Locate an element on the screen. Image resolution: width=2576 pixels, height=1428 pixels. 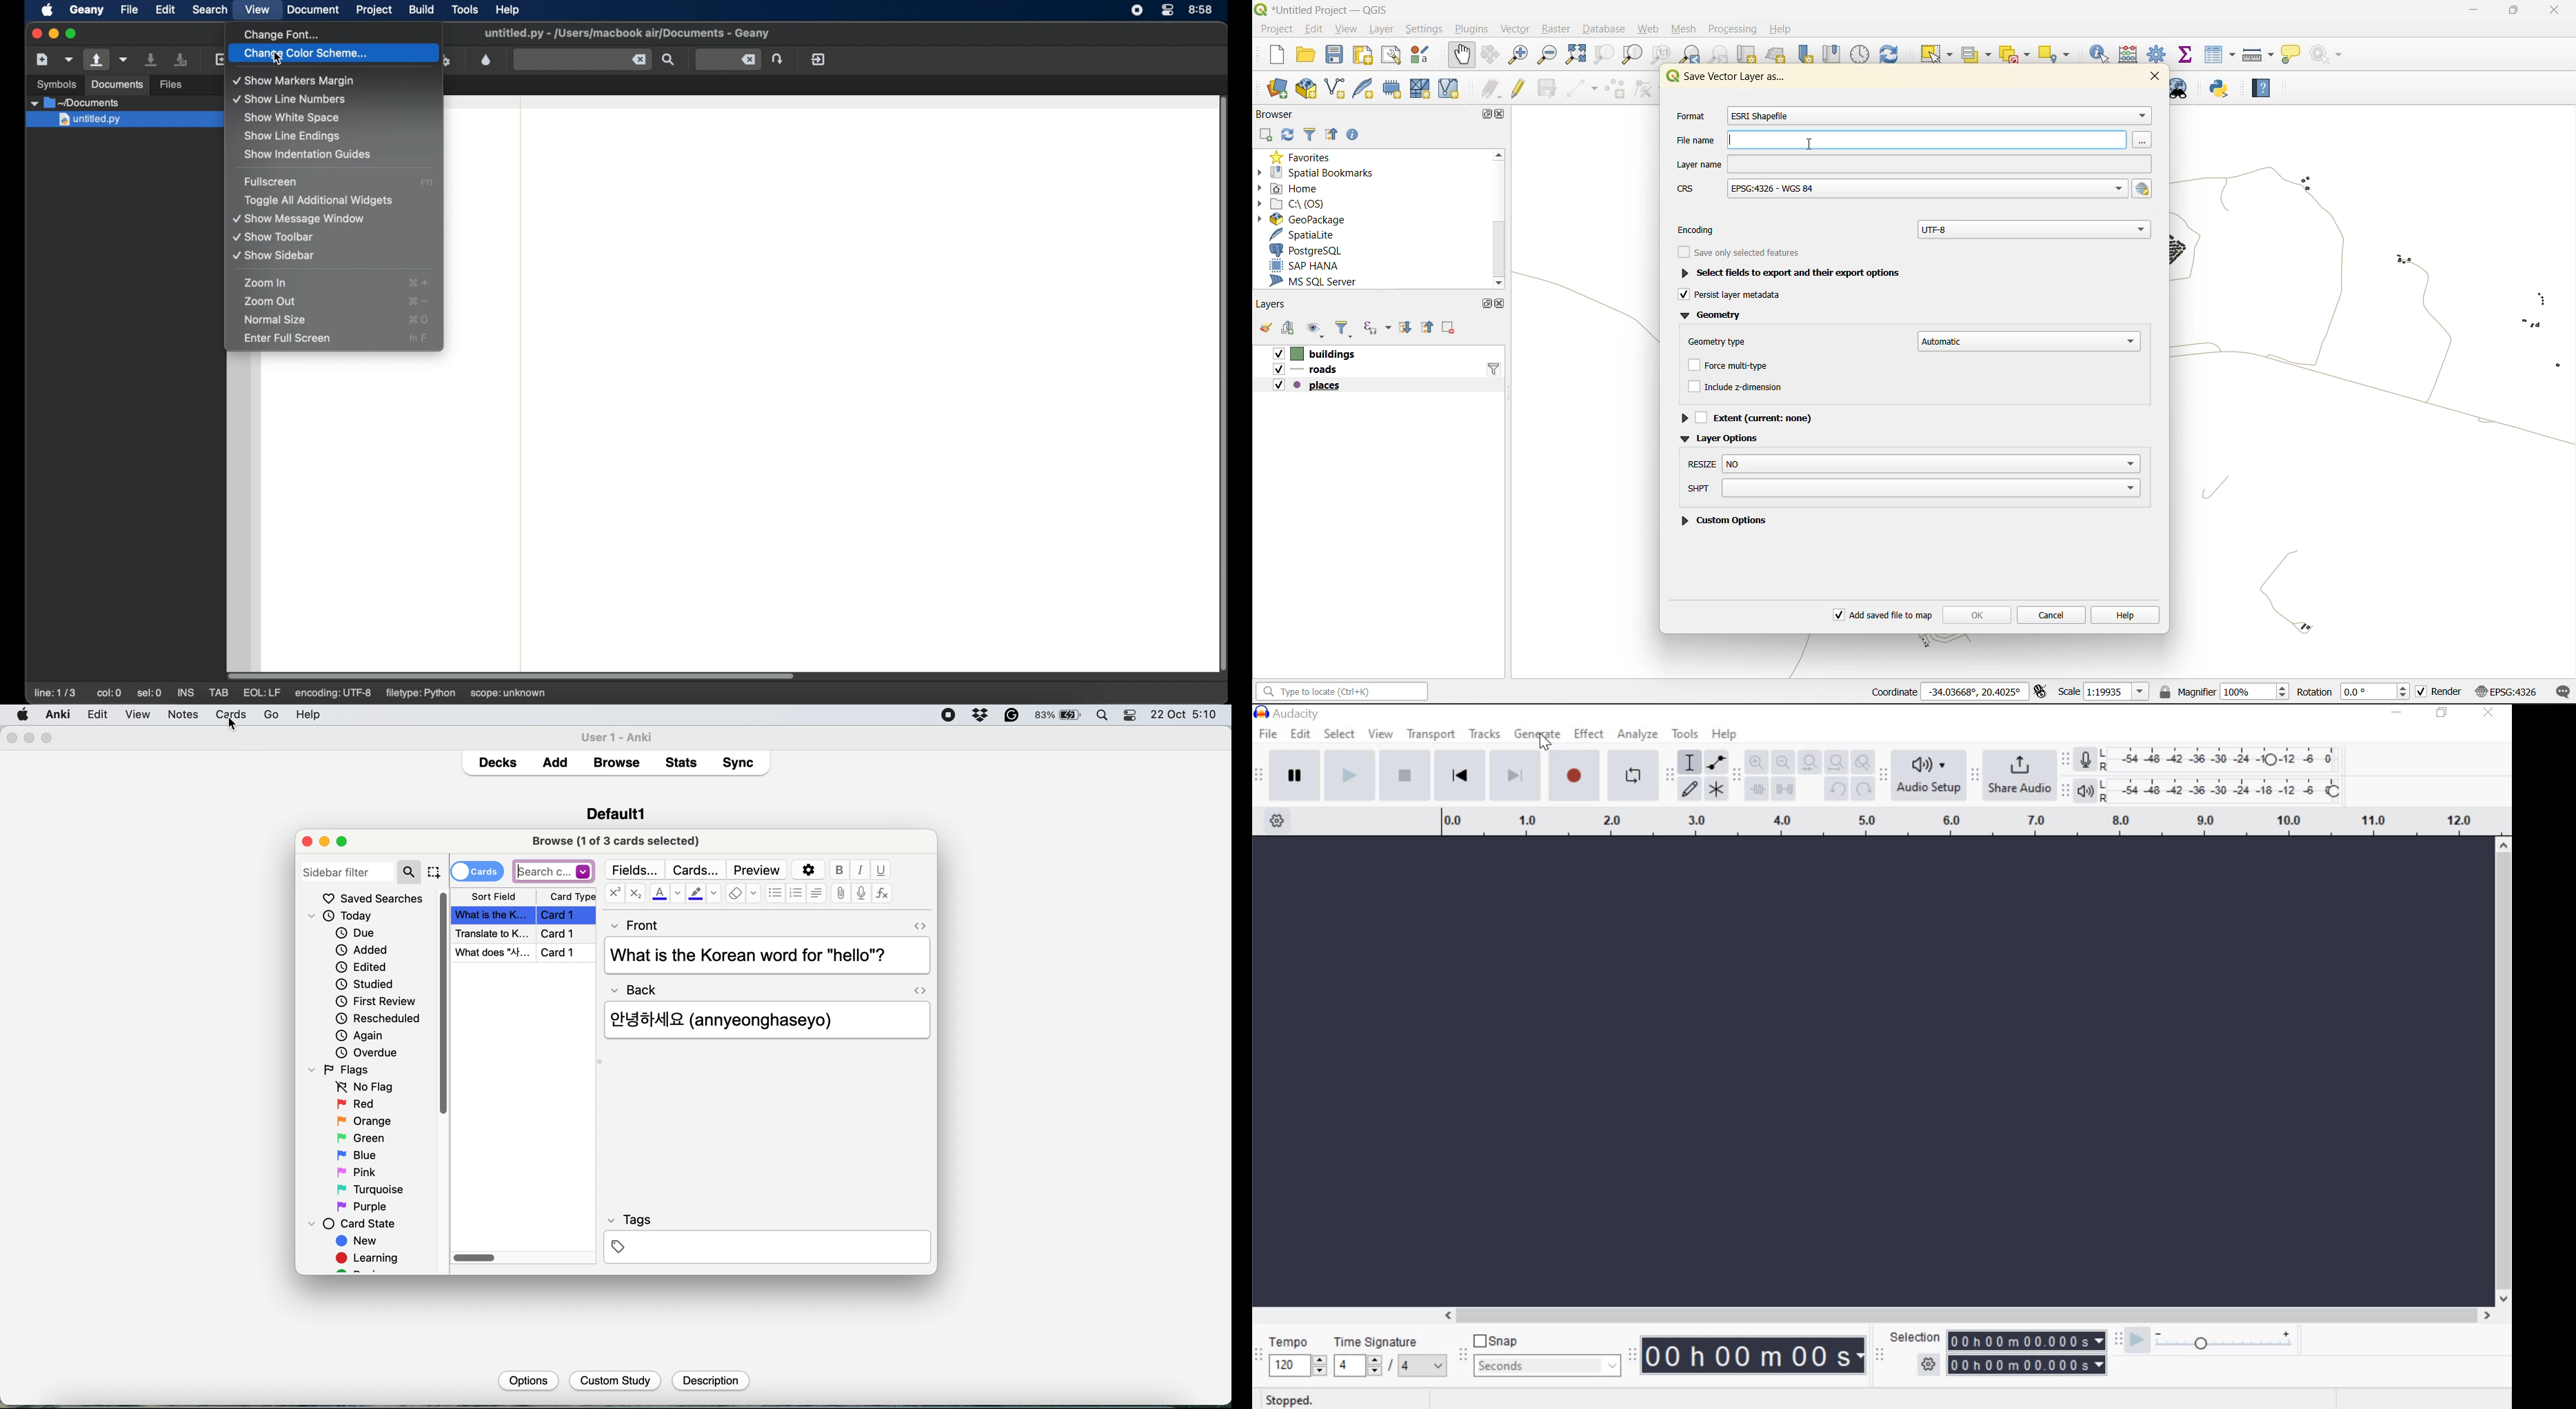
Geometry is located at coordinates (1718, 316).